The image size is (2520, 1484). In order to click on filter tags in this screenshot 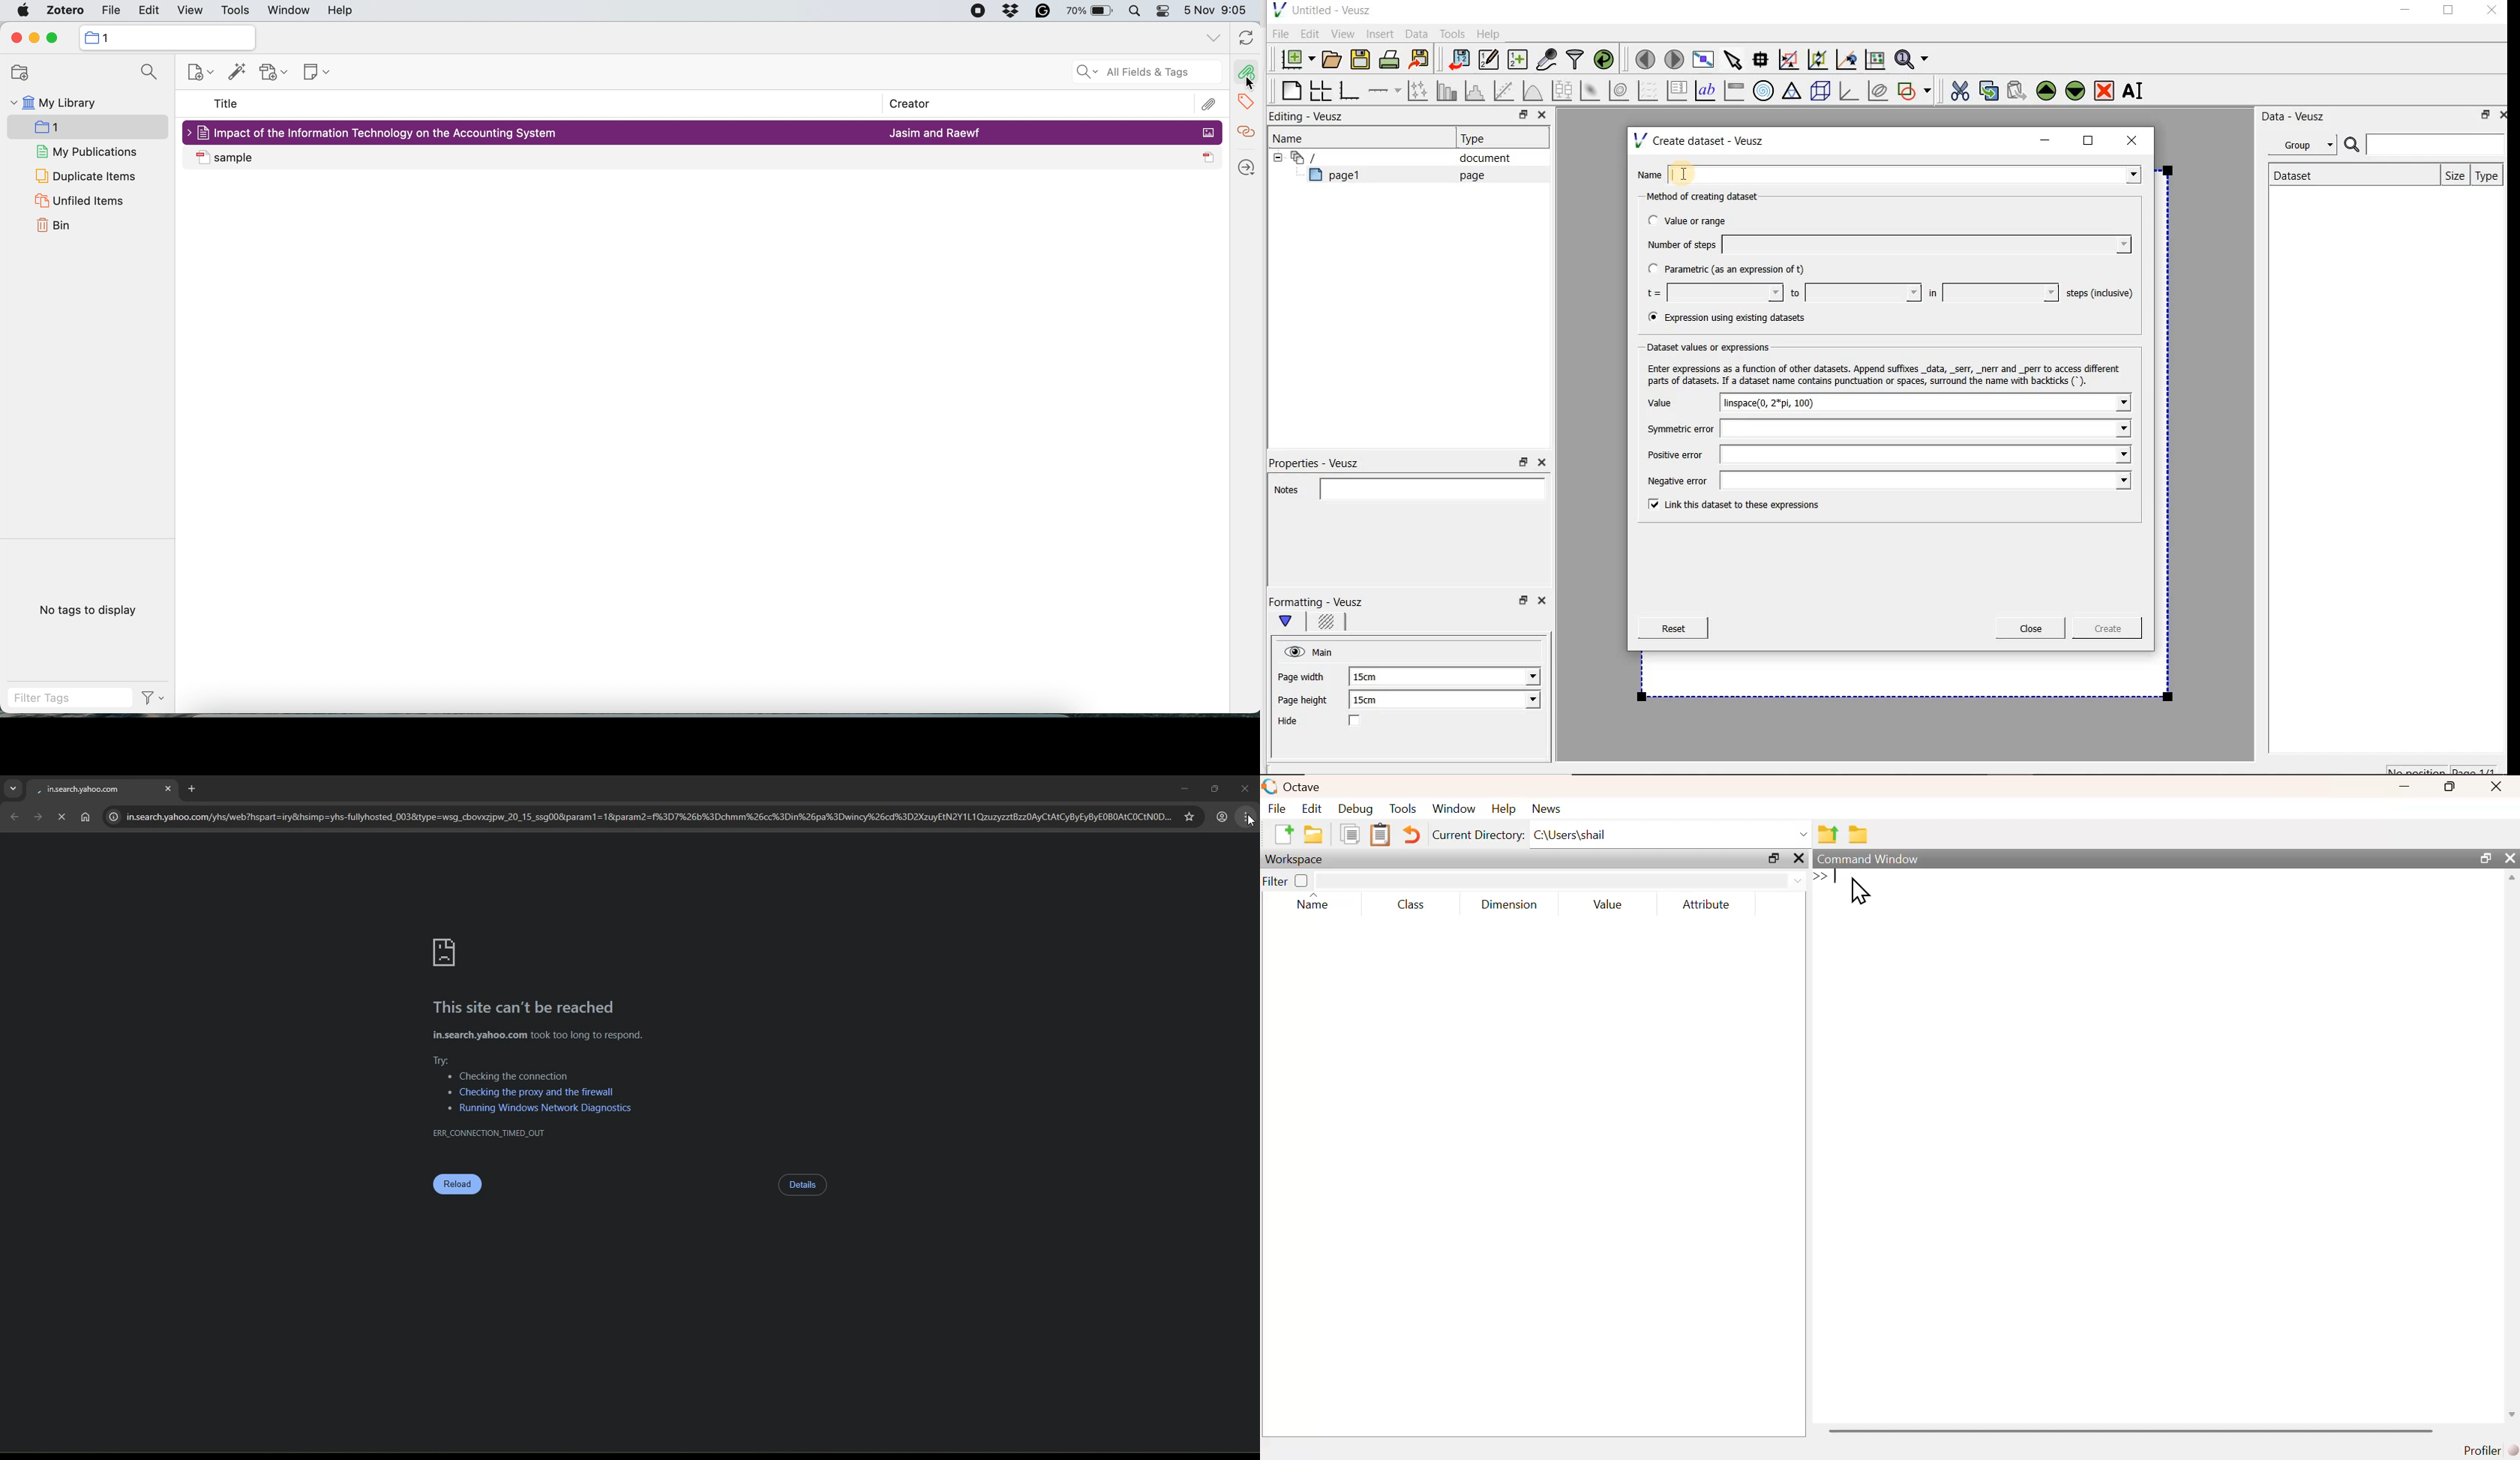, I will do `click(86, 699)`.